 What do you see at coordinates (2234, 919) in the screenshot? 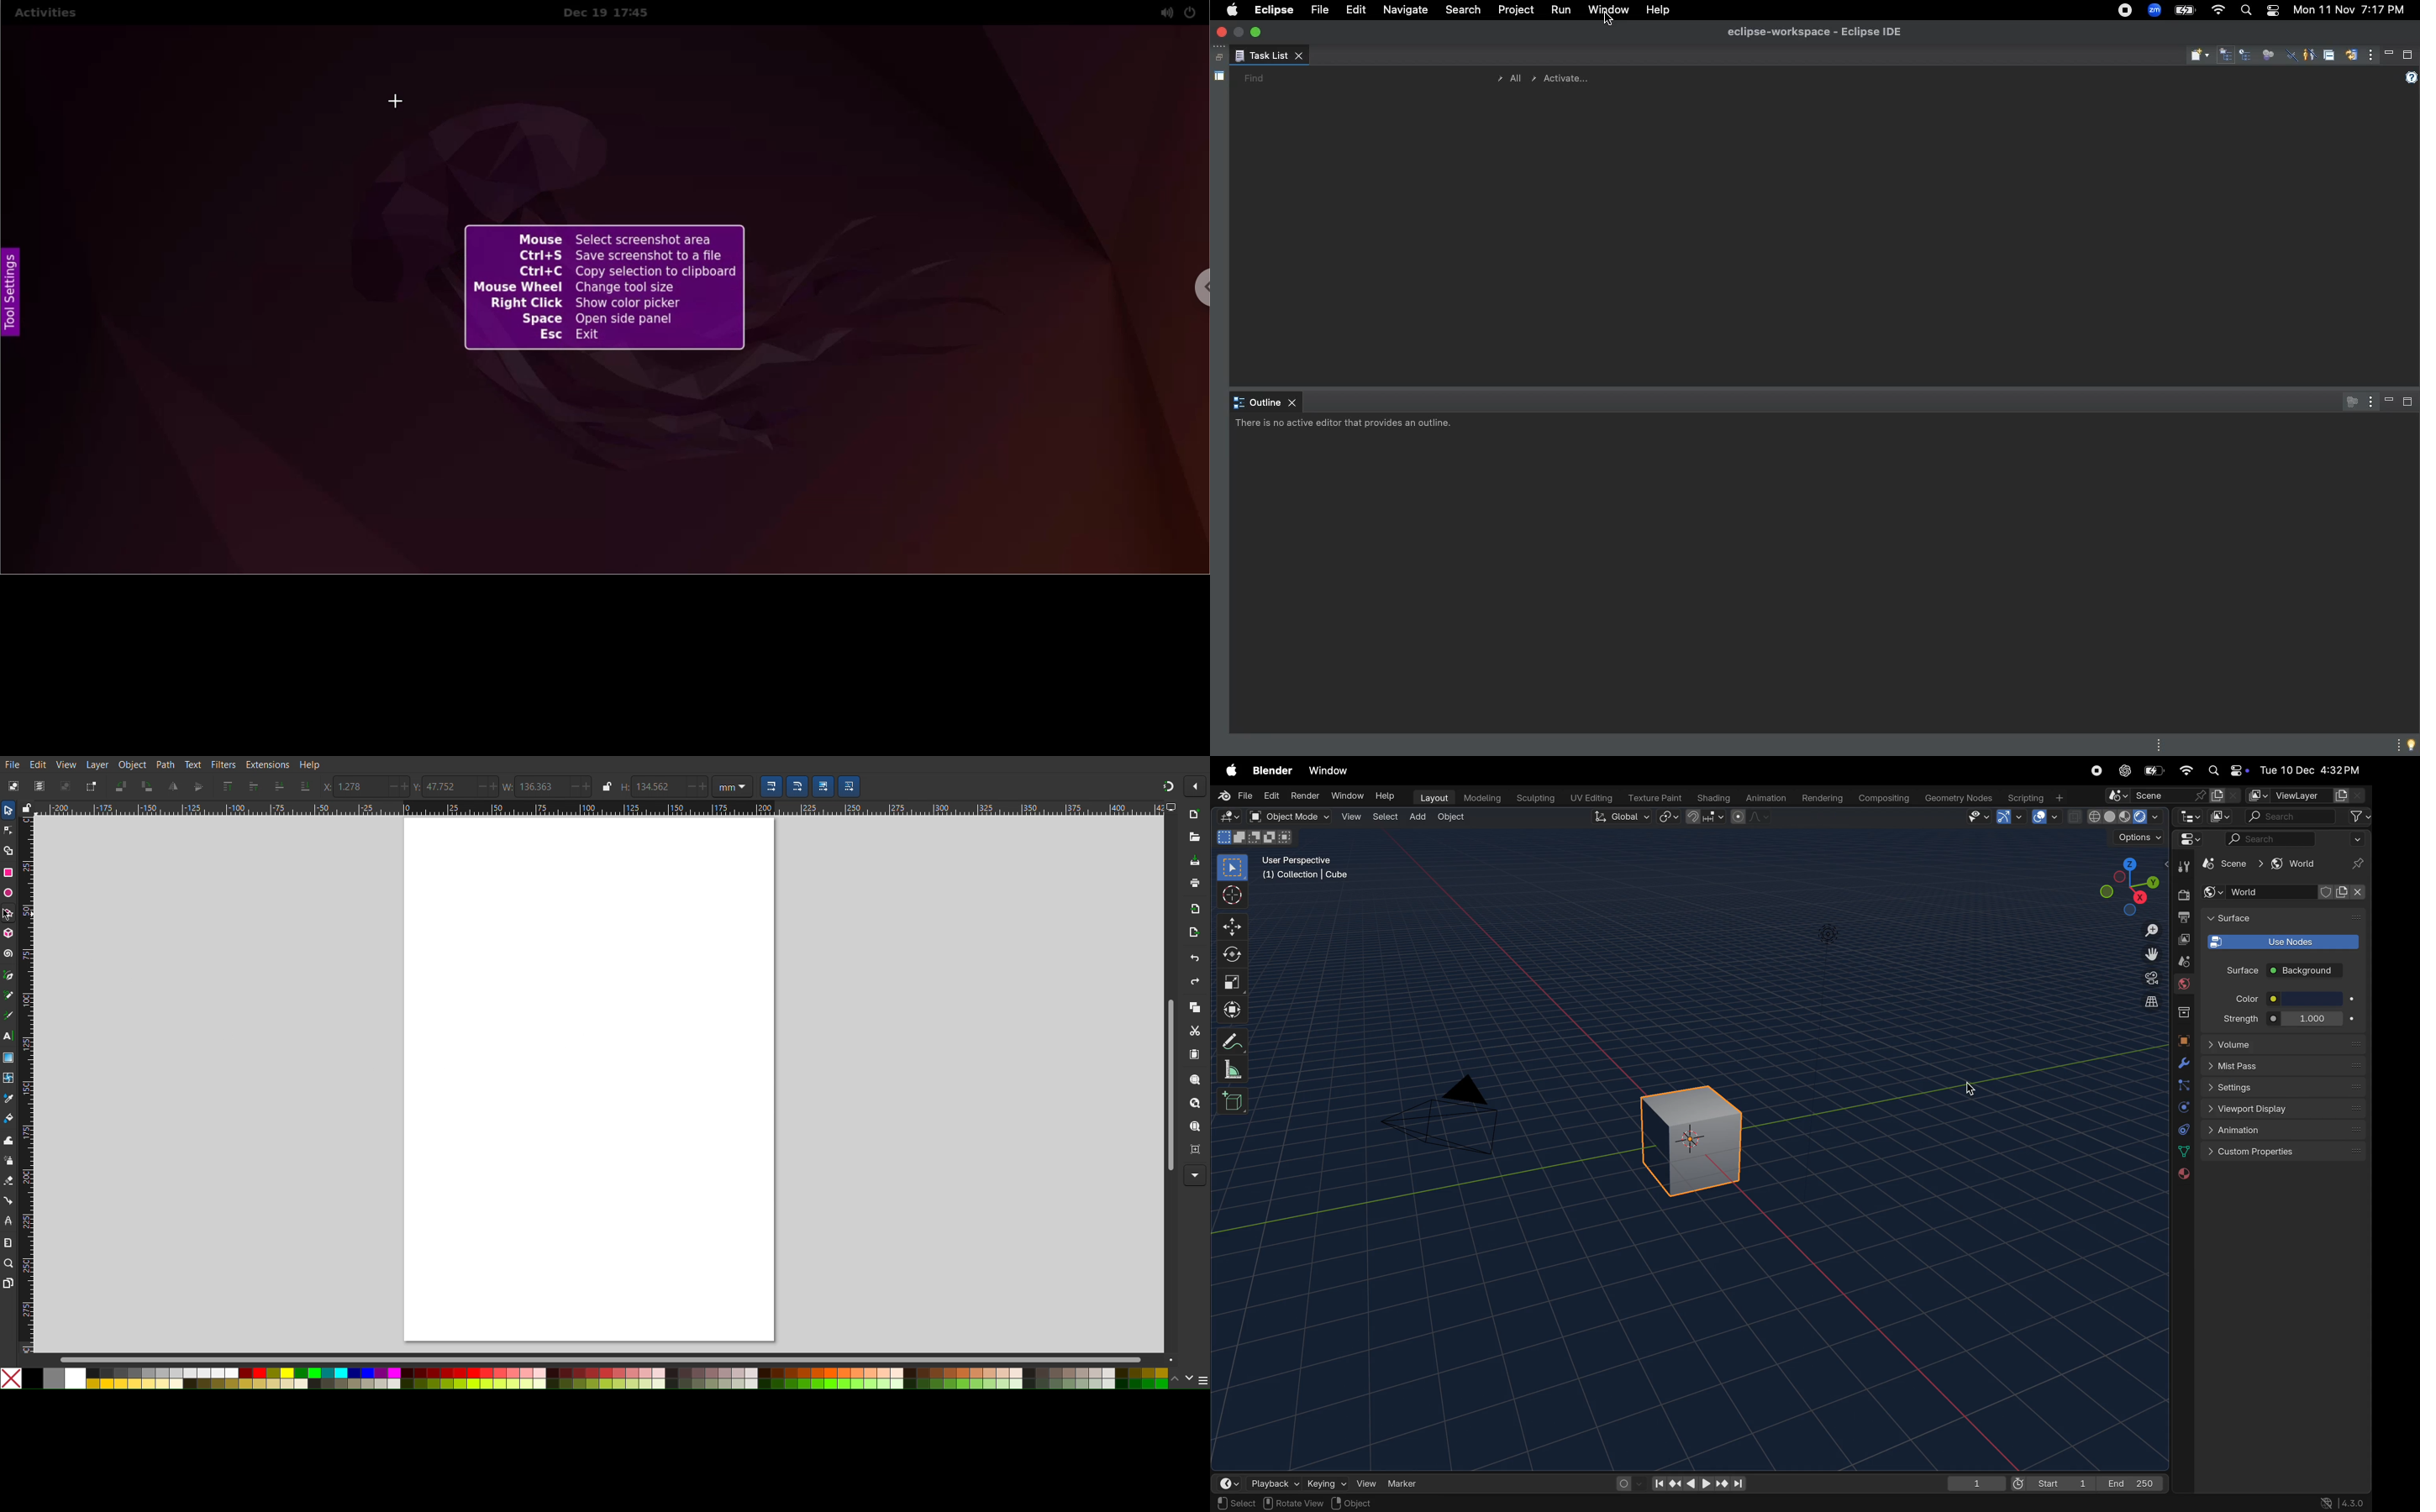
I see `surface` at bounding box center [2234, 919].